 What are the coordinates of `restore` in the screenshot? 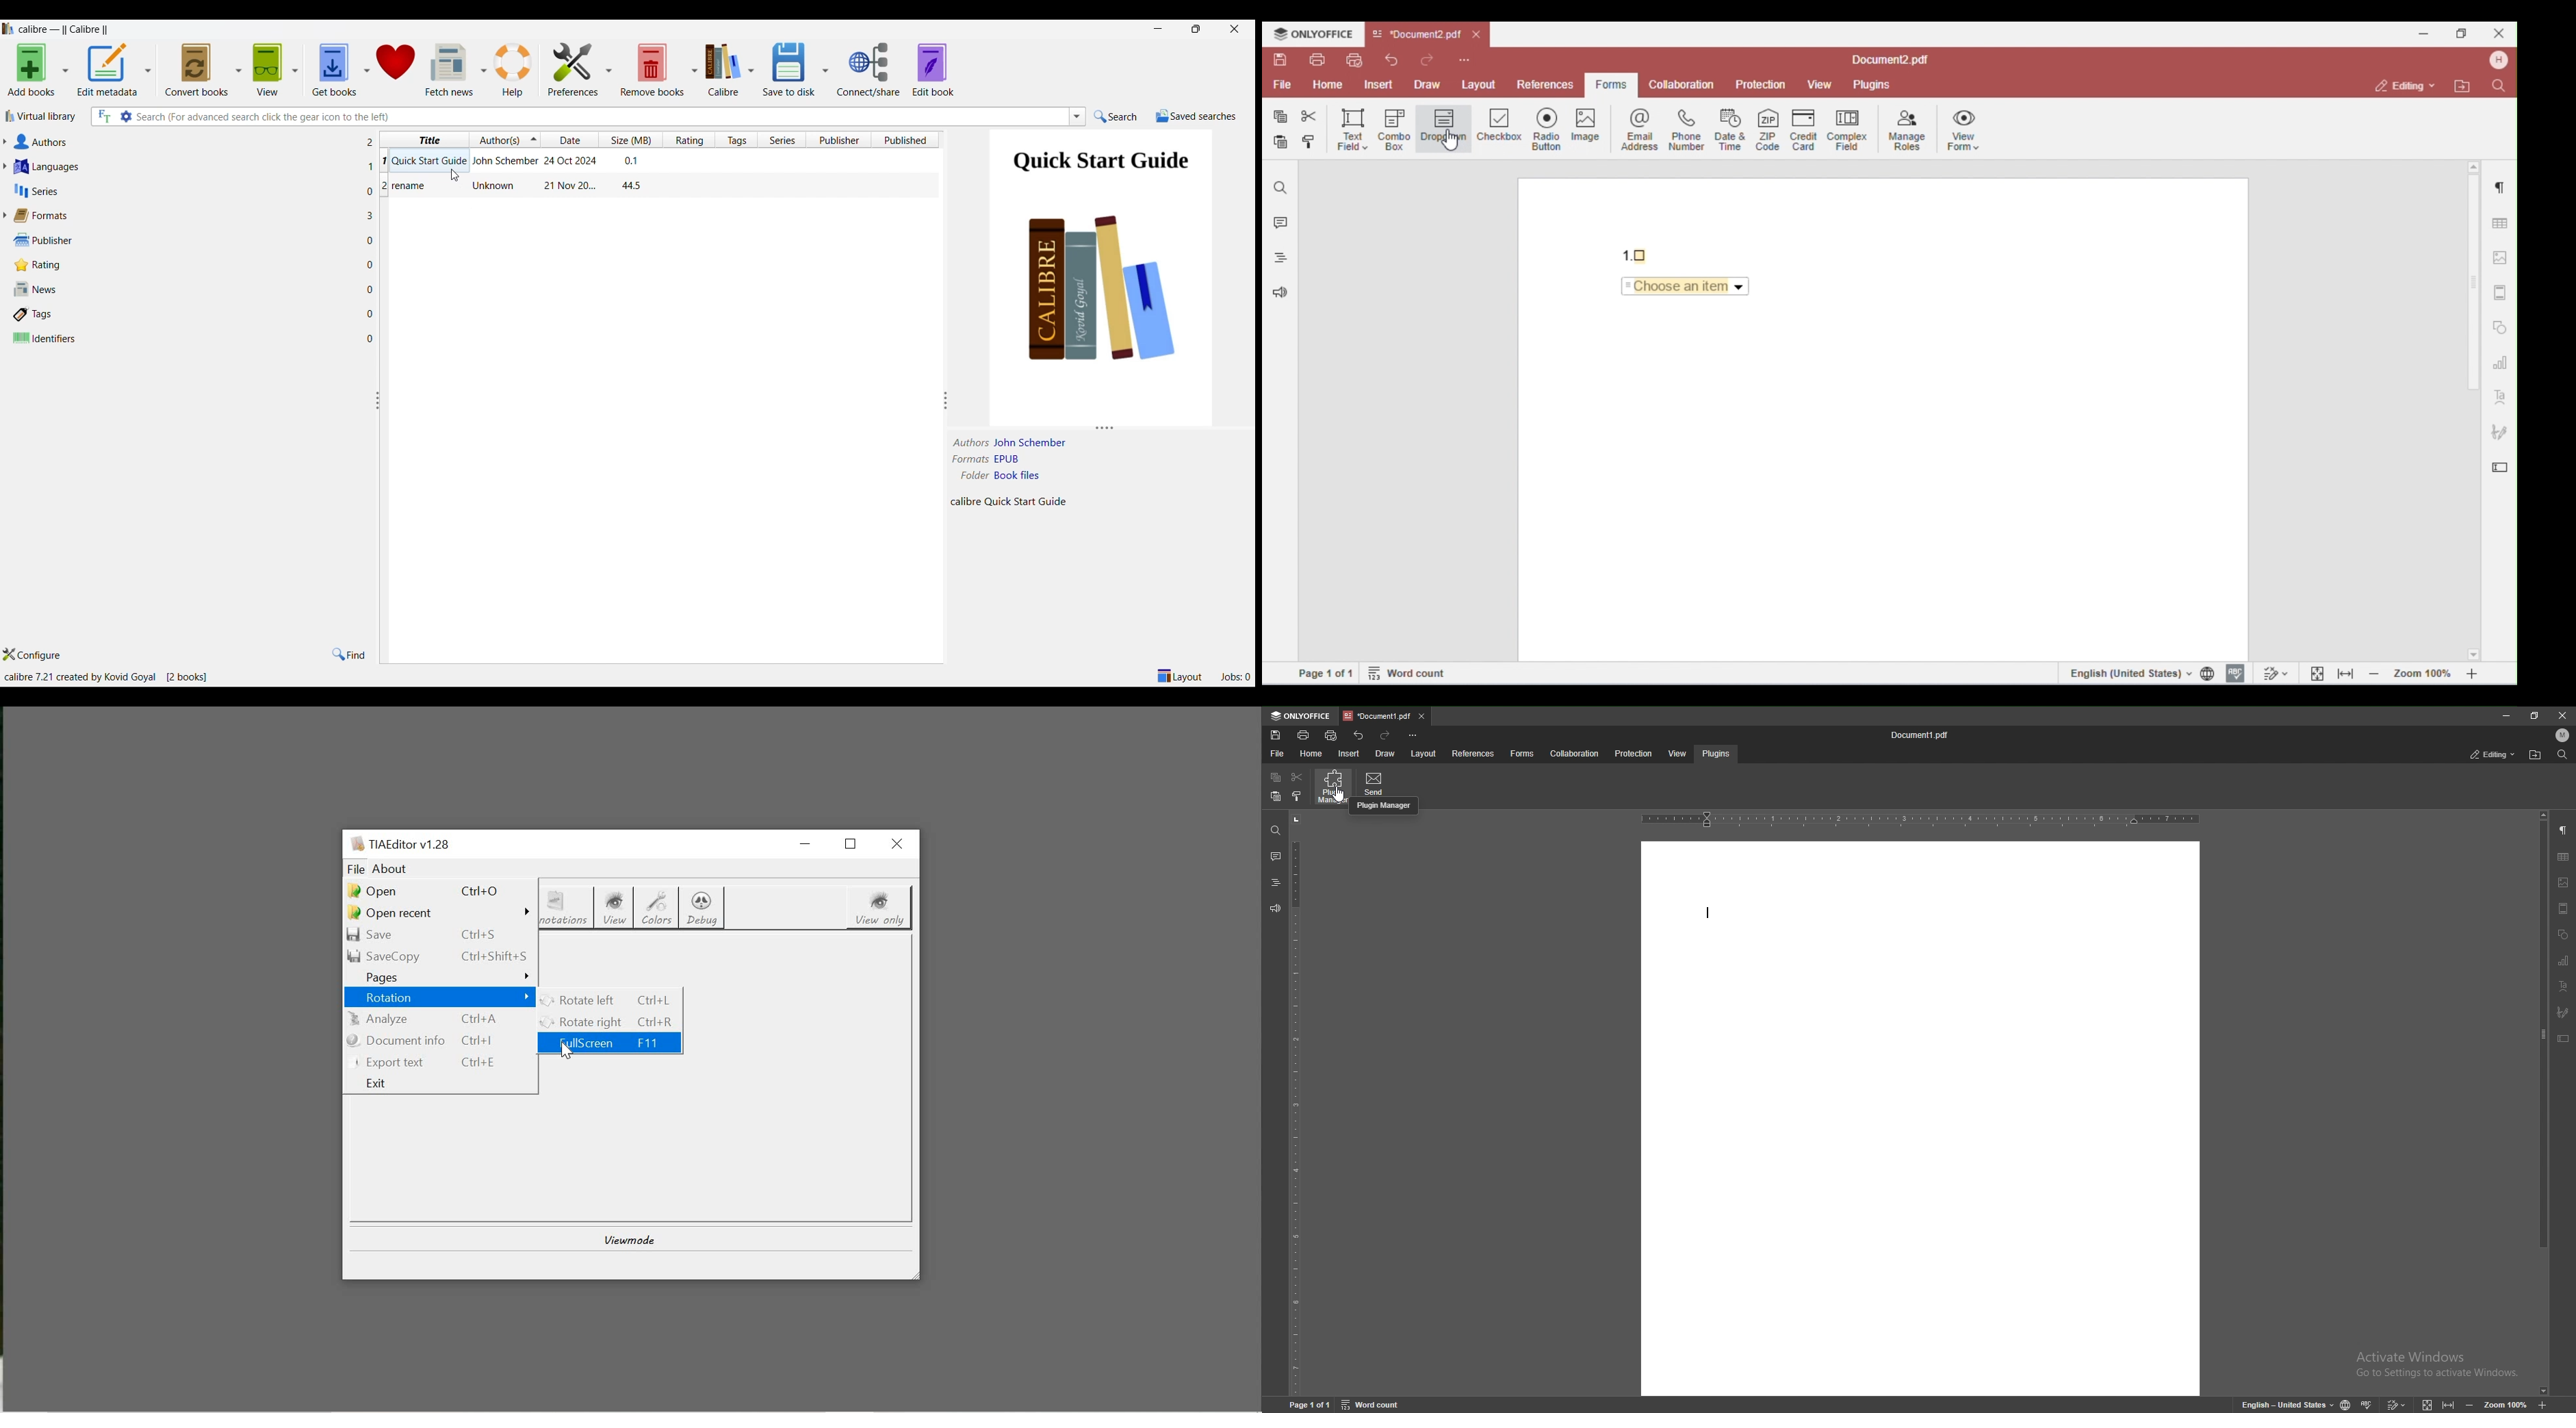 It's located at (1195, 29).